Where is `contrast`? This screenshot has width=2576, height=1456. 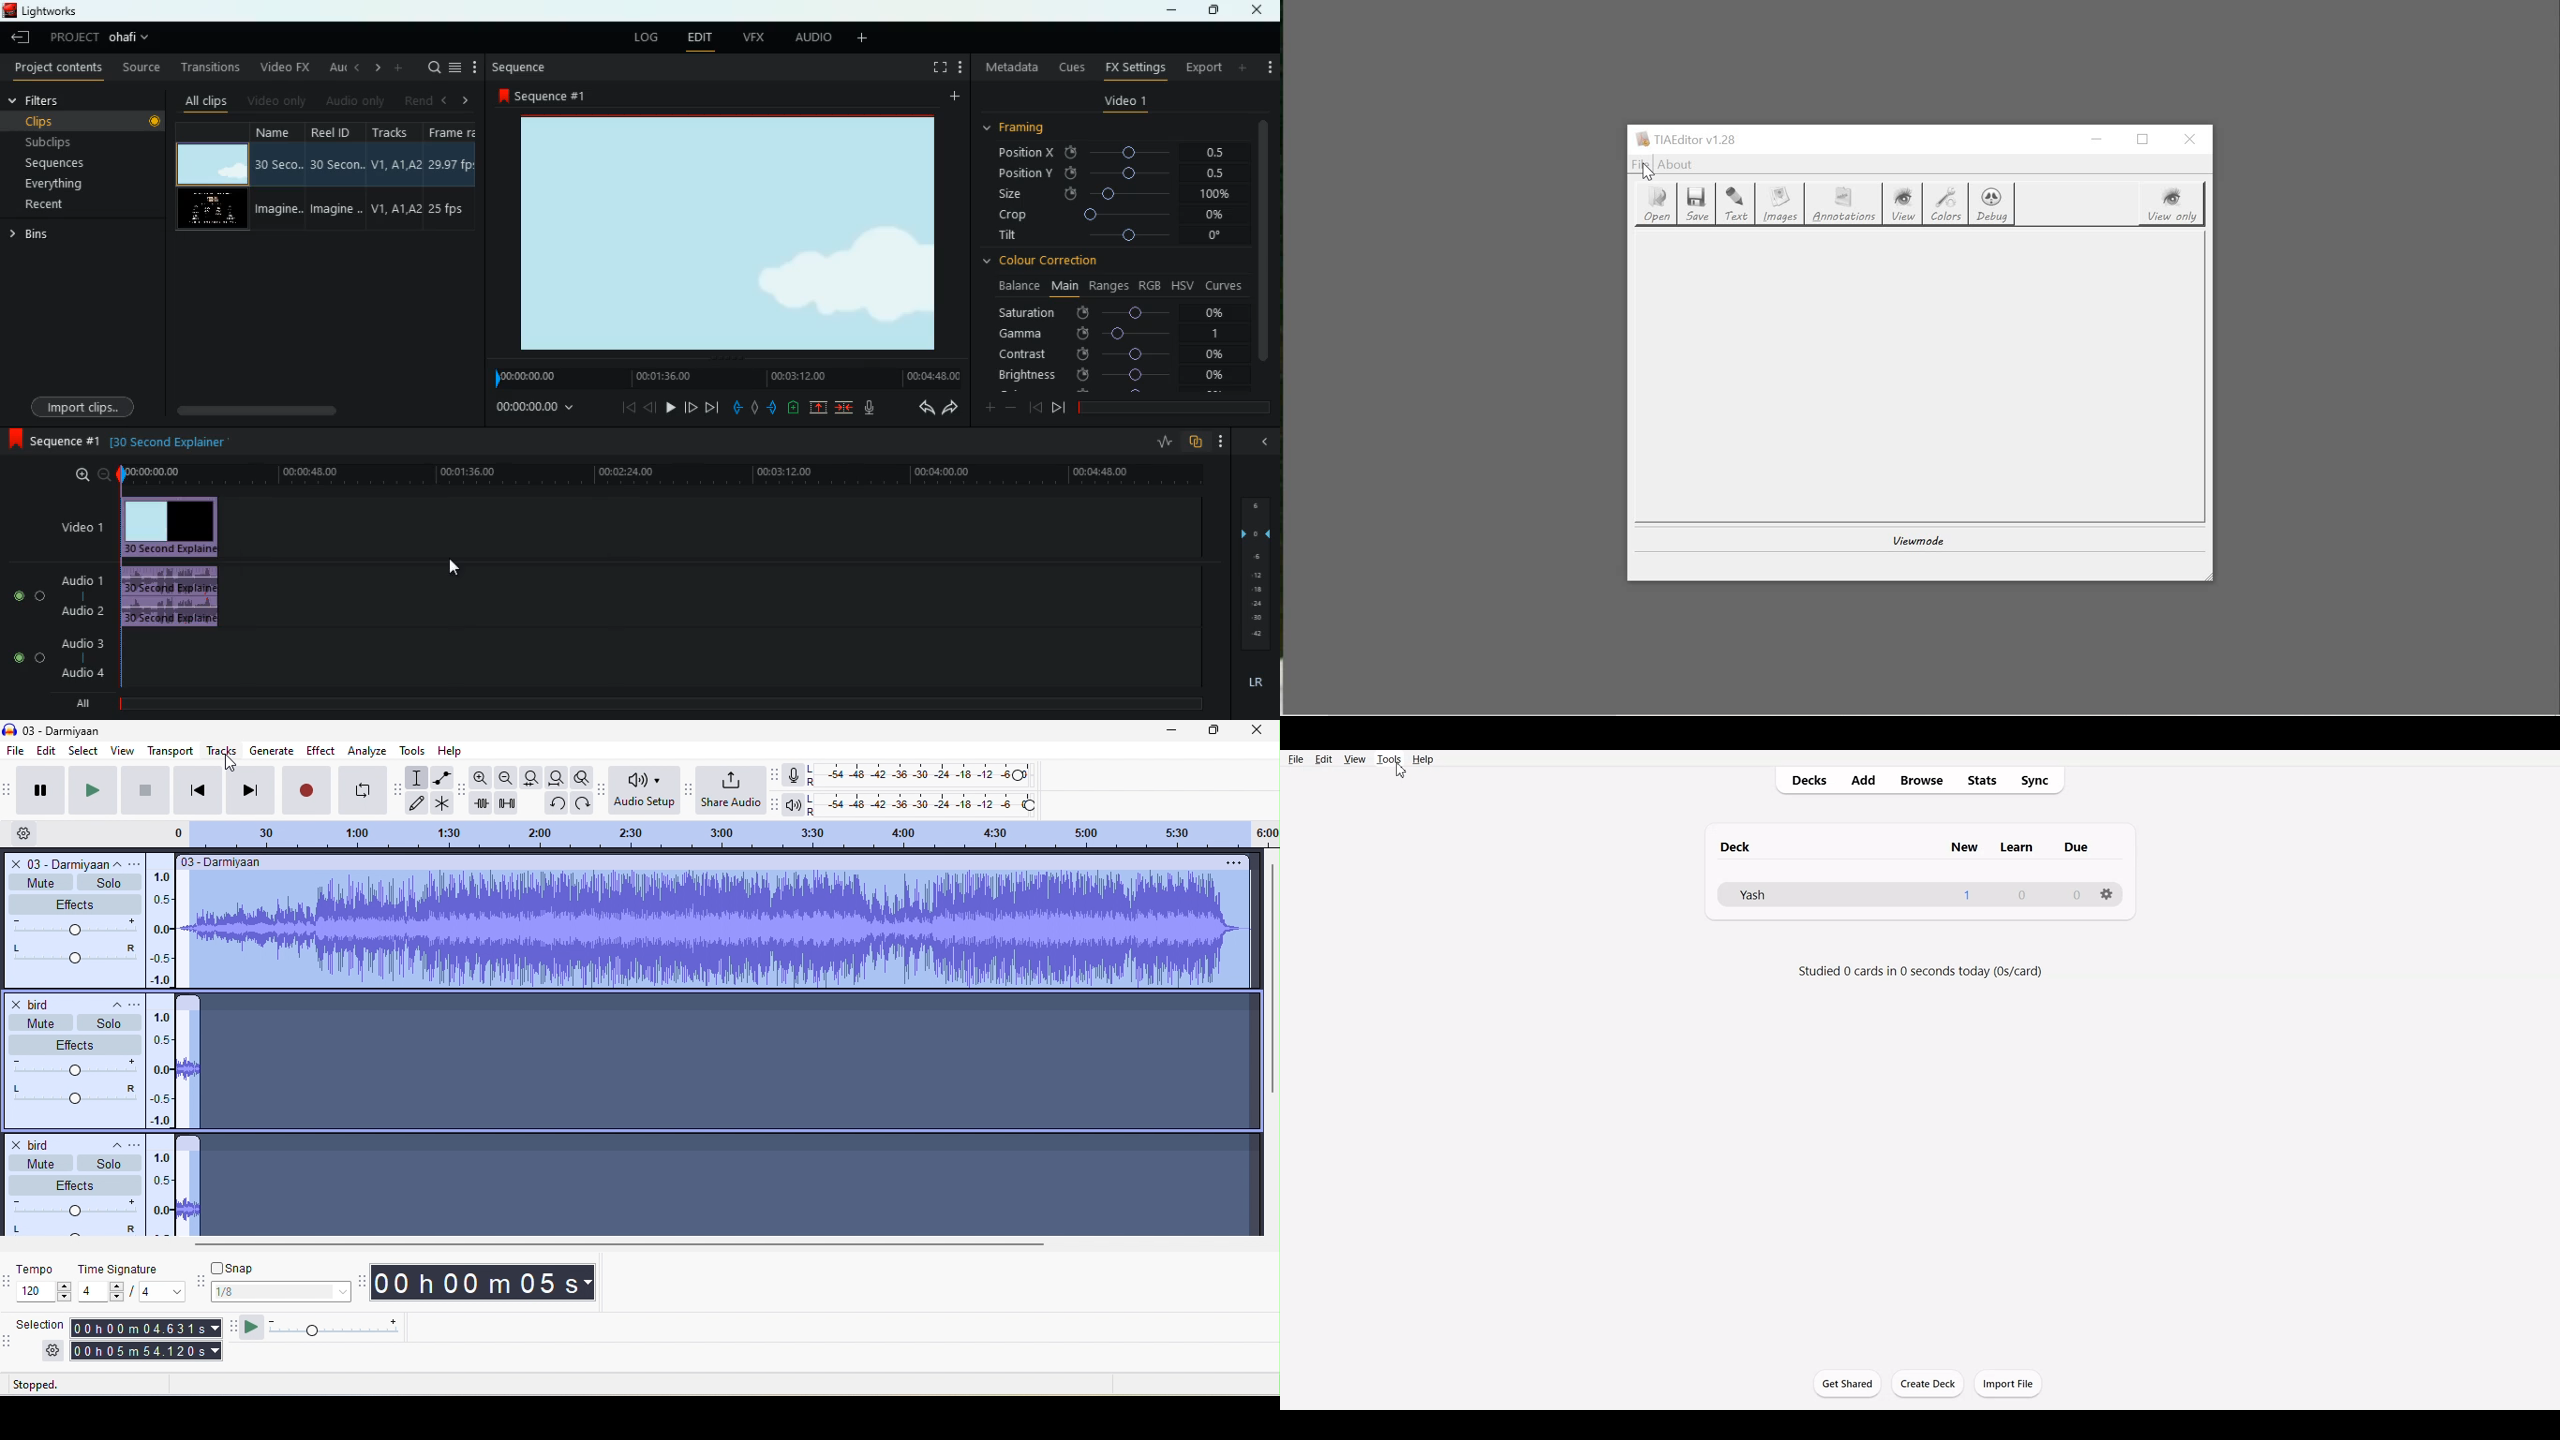
contrast is located at coordinates (1110, 355).